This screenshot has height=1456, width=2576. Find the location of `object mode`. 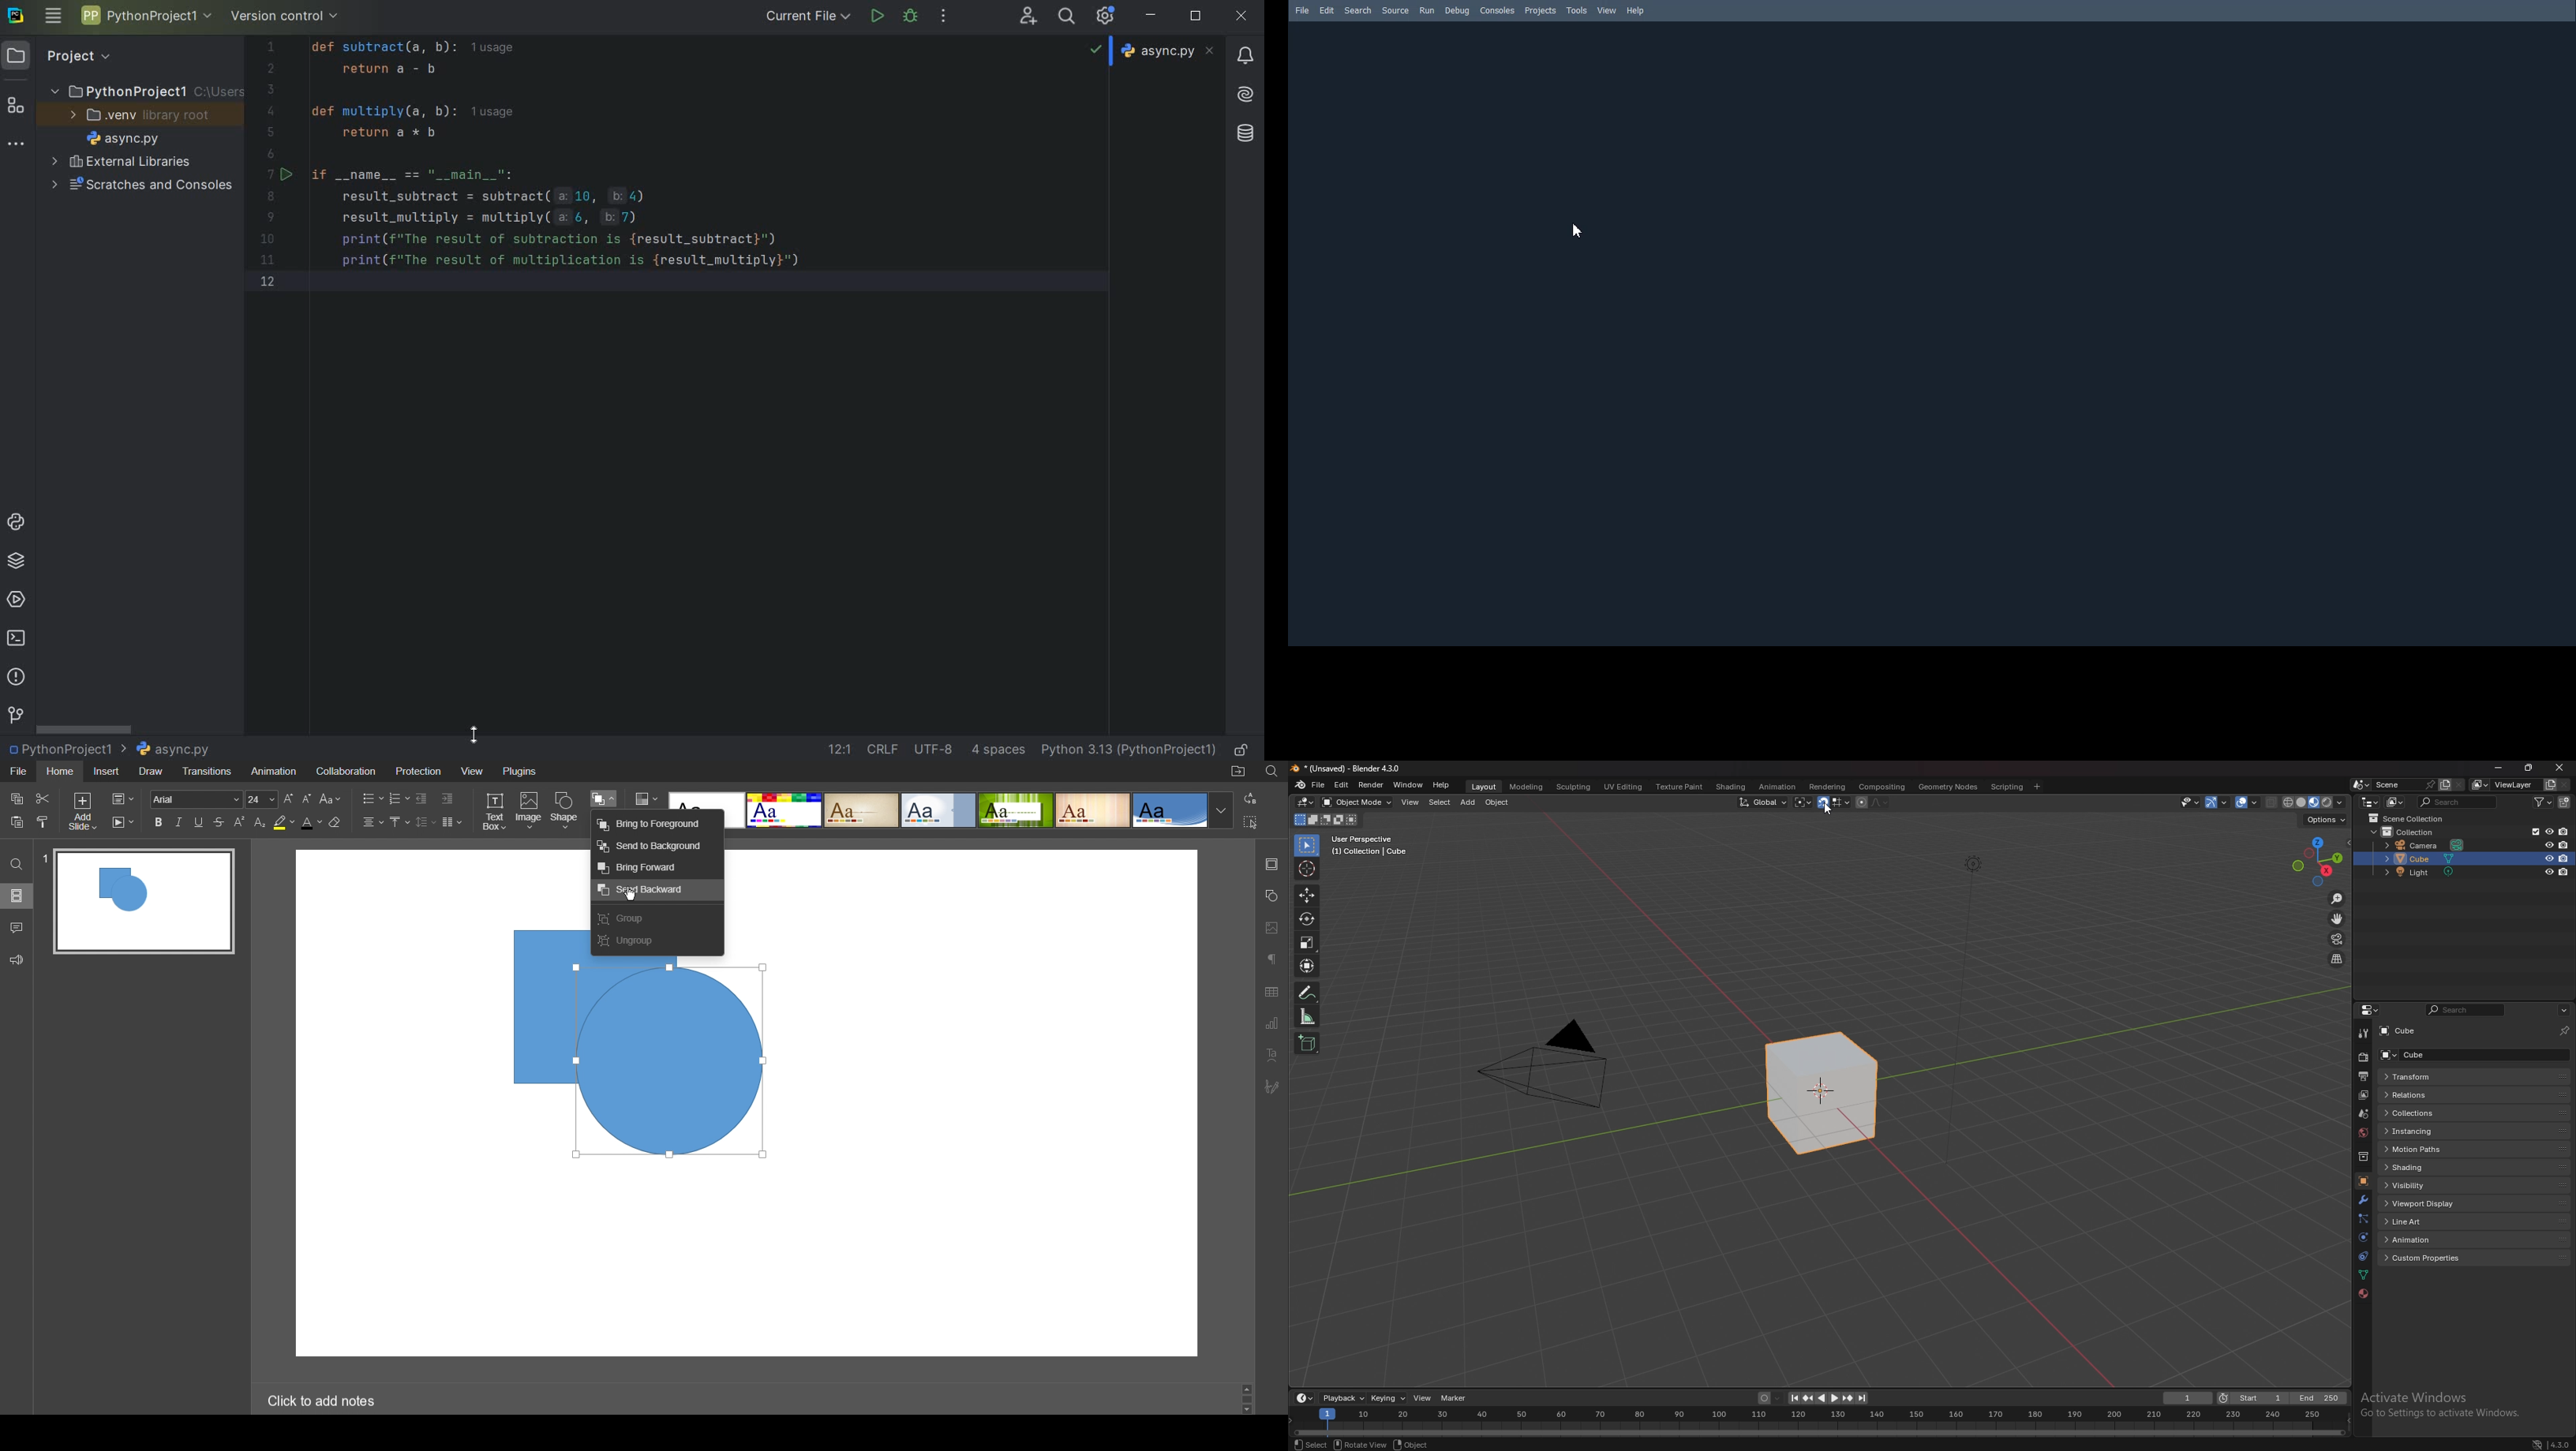

object mode is located at coordinates (1358, 802).